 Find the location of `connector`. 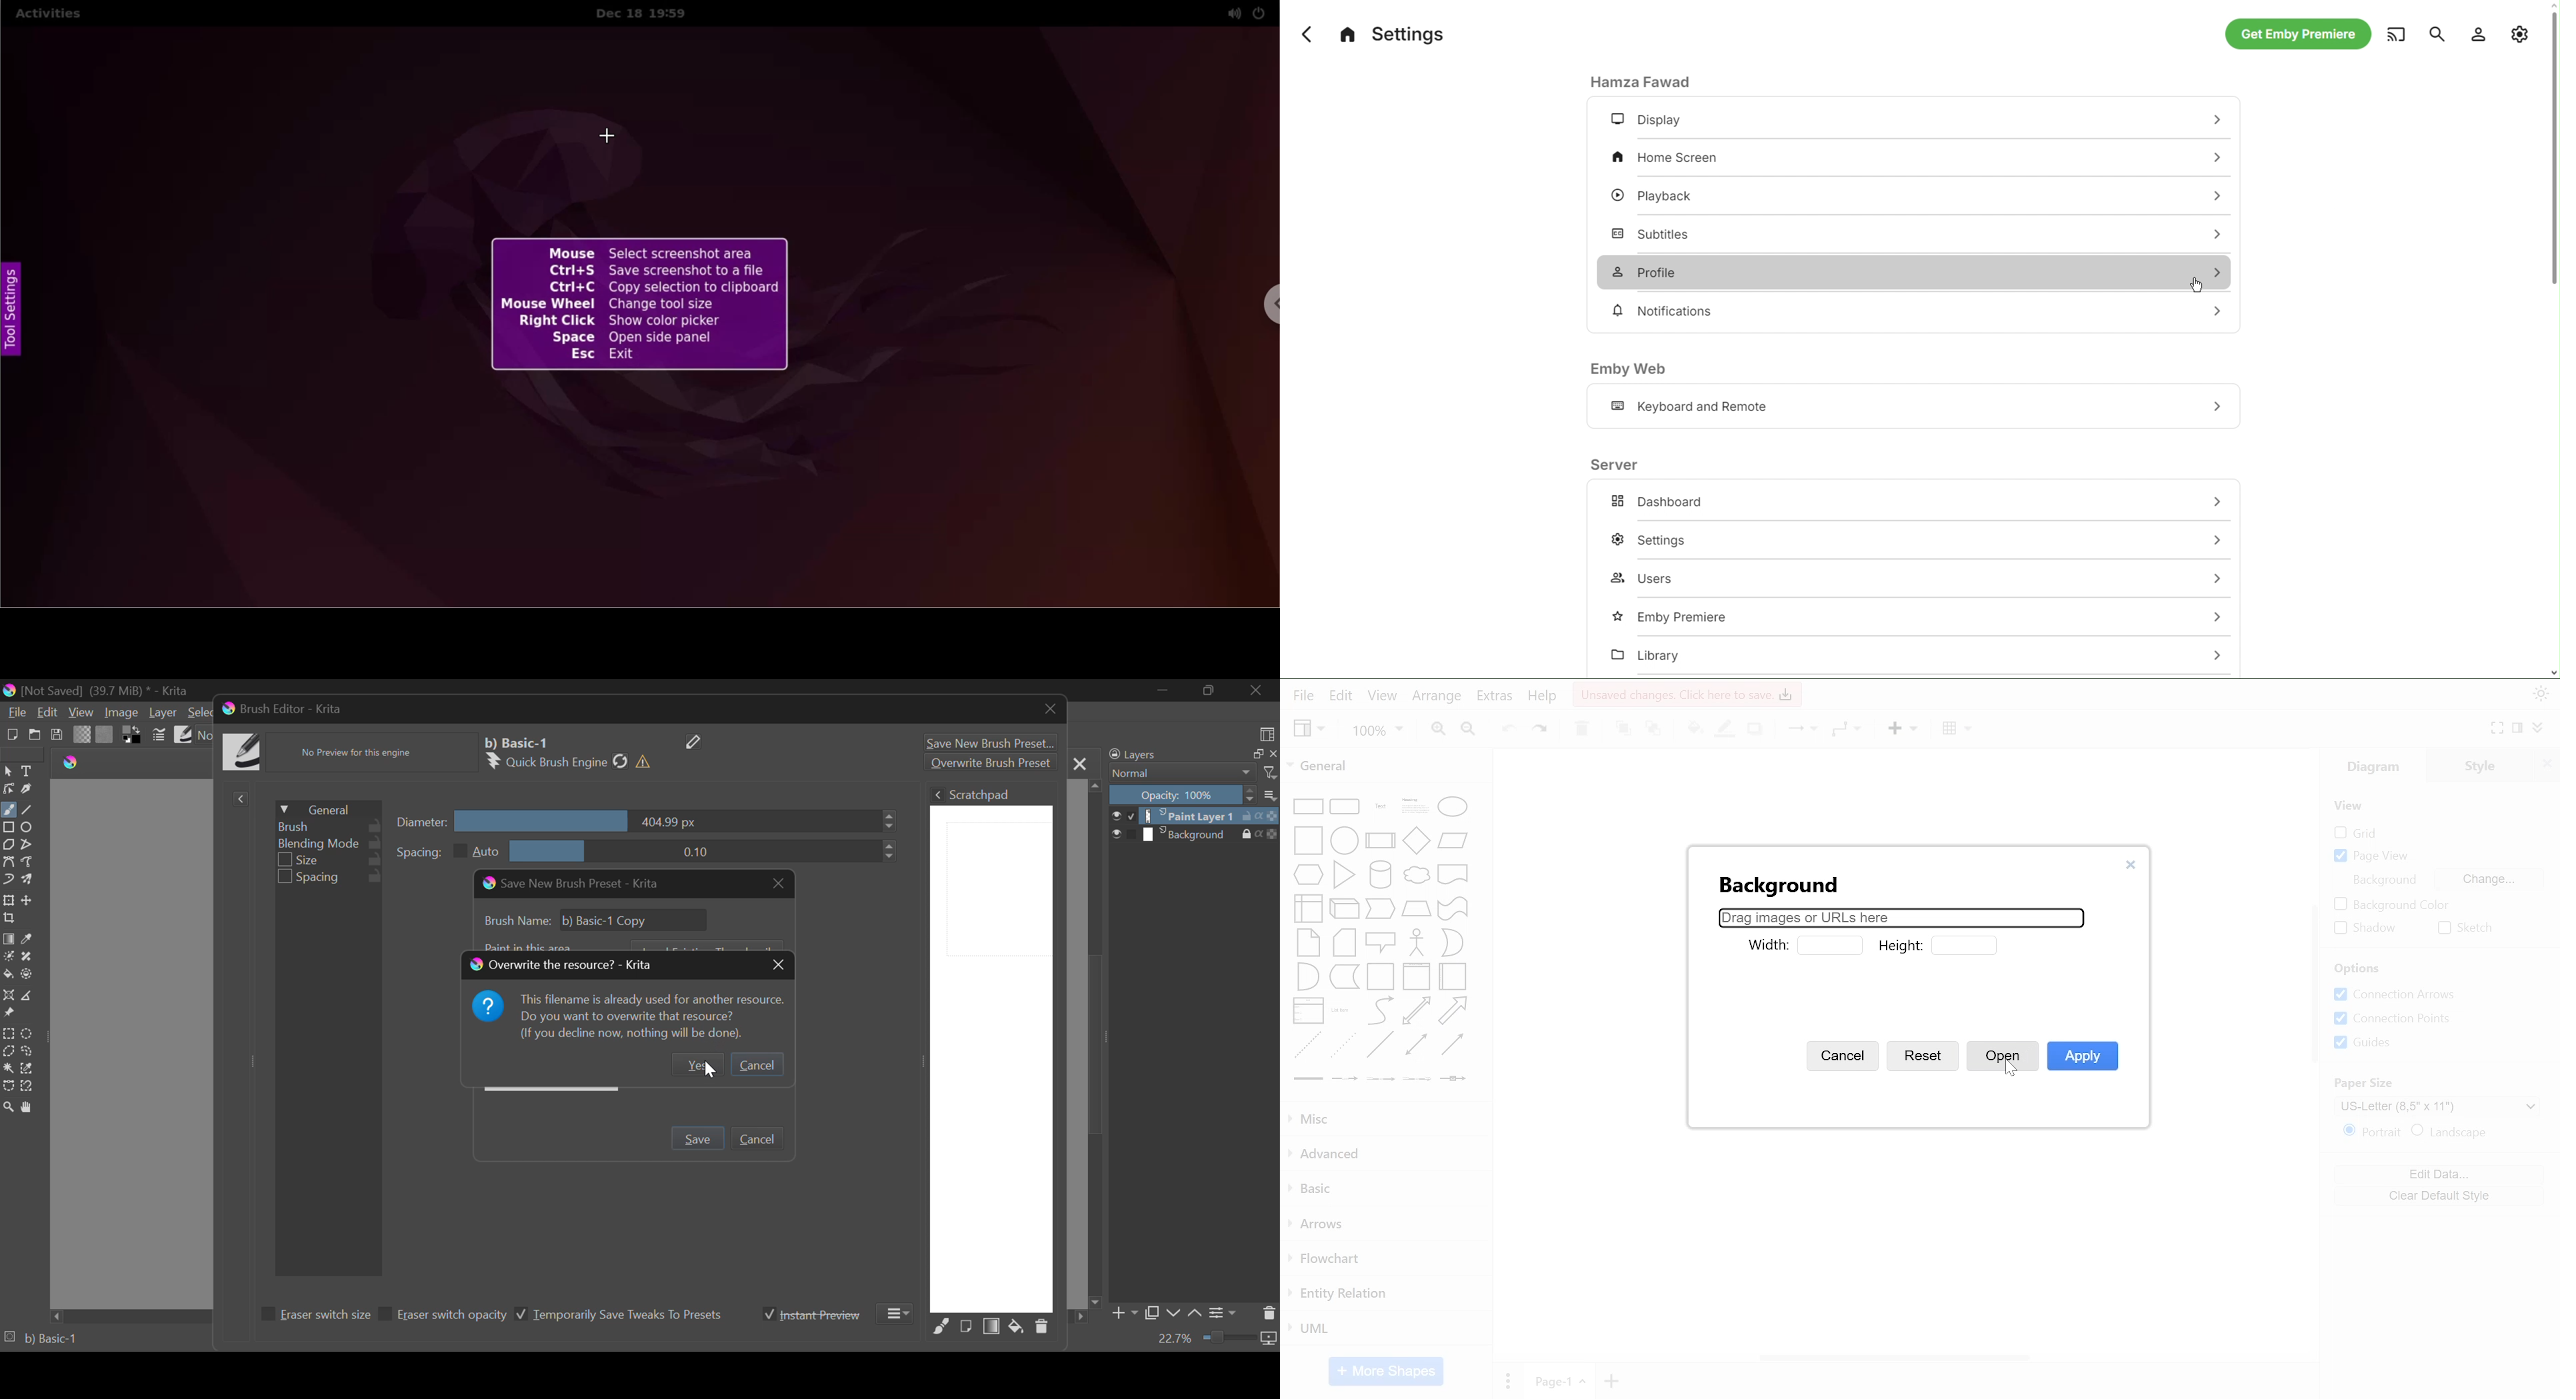

connector is located at coordinates (1798, 731).